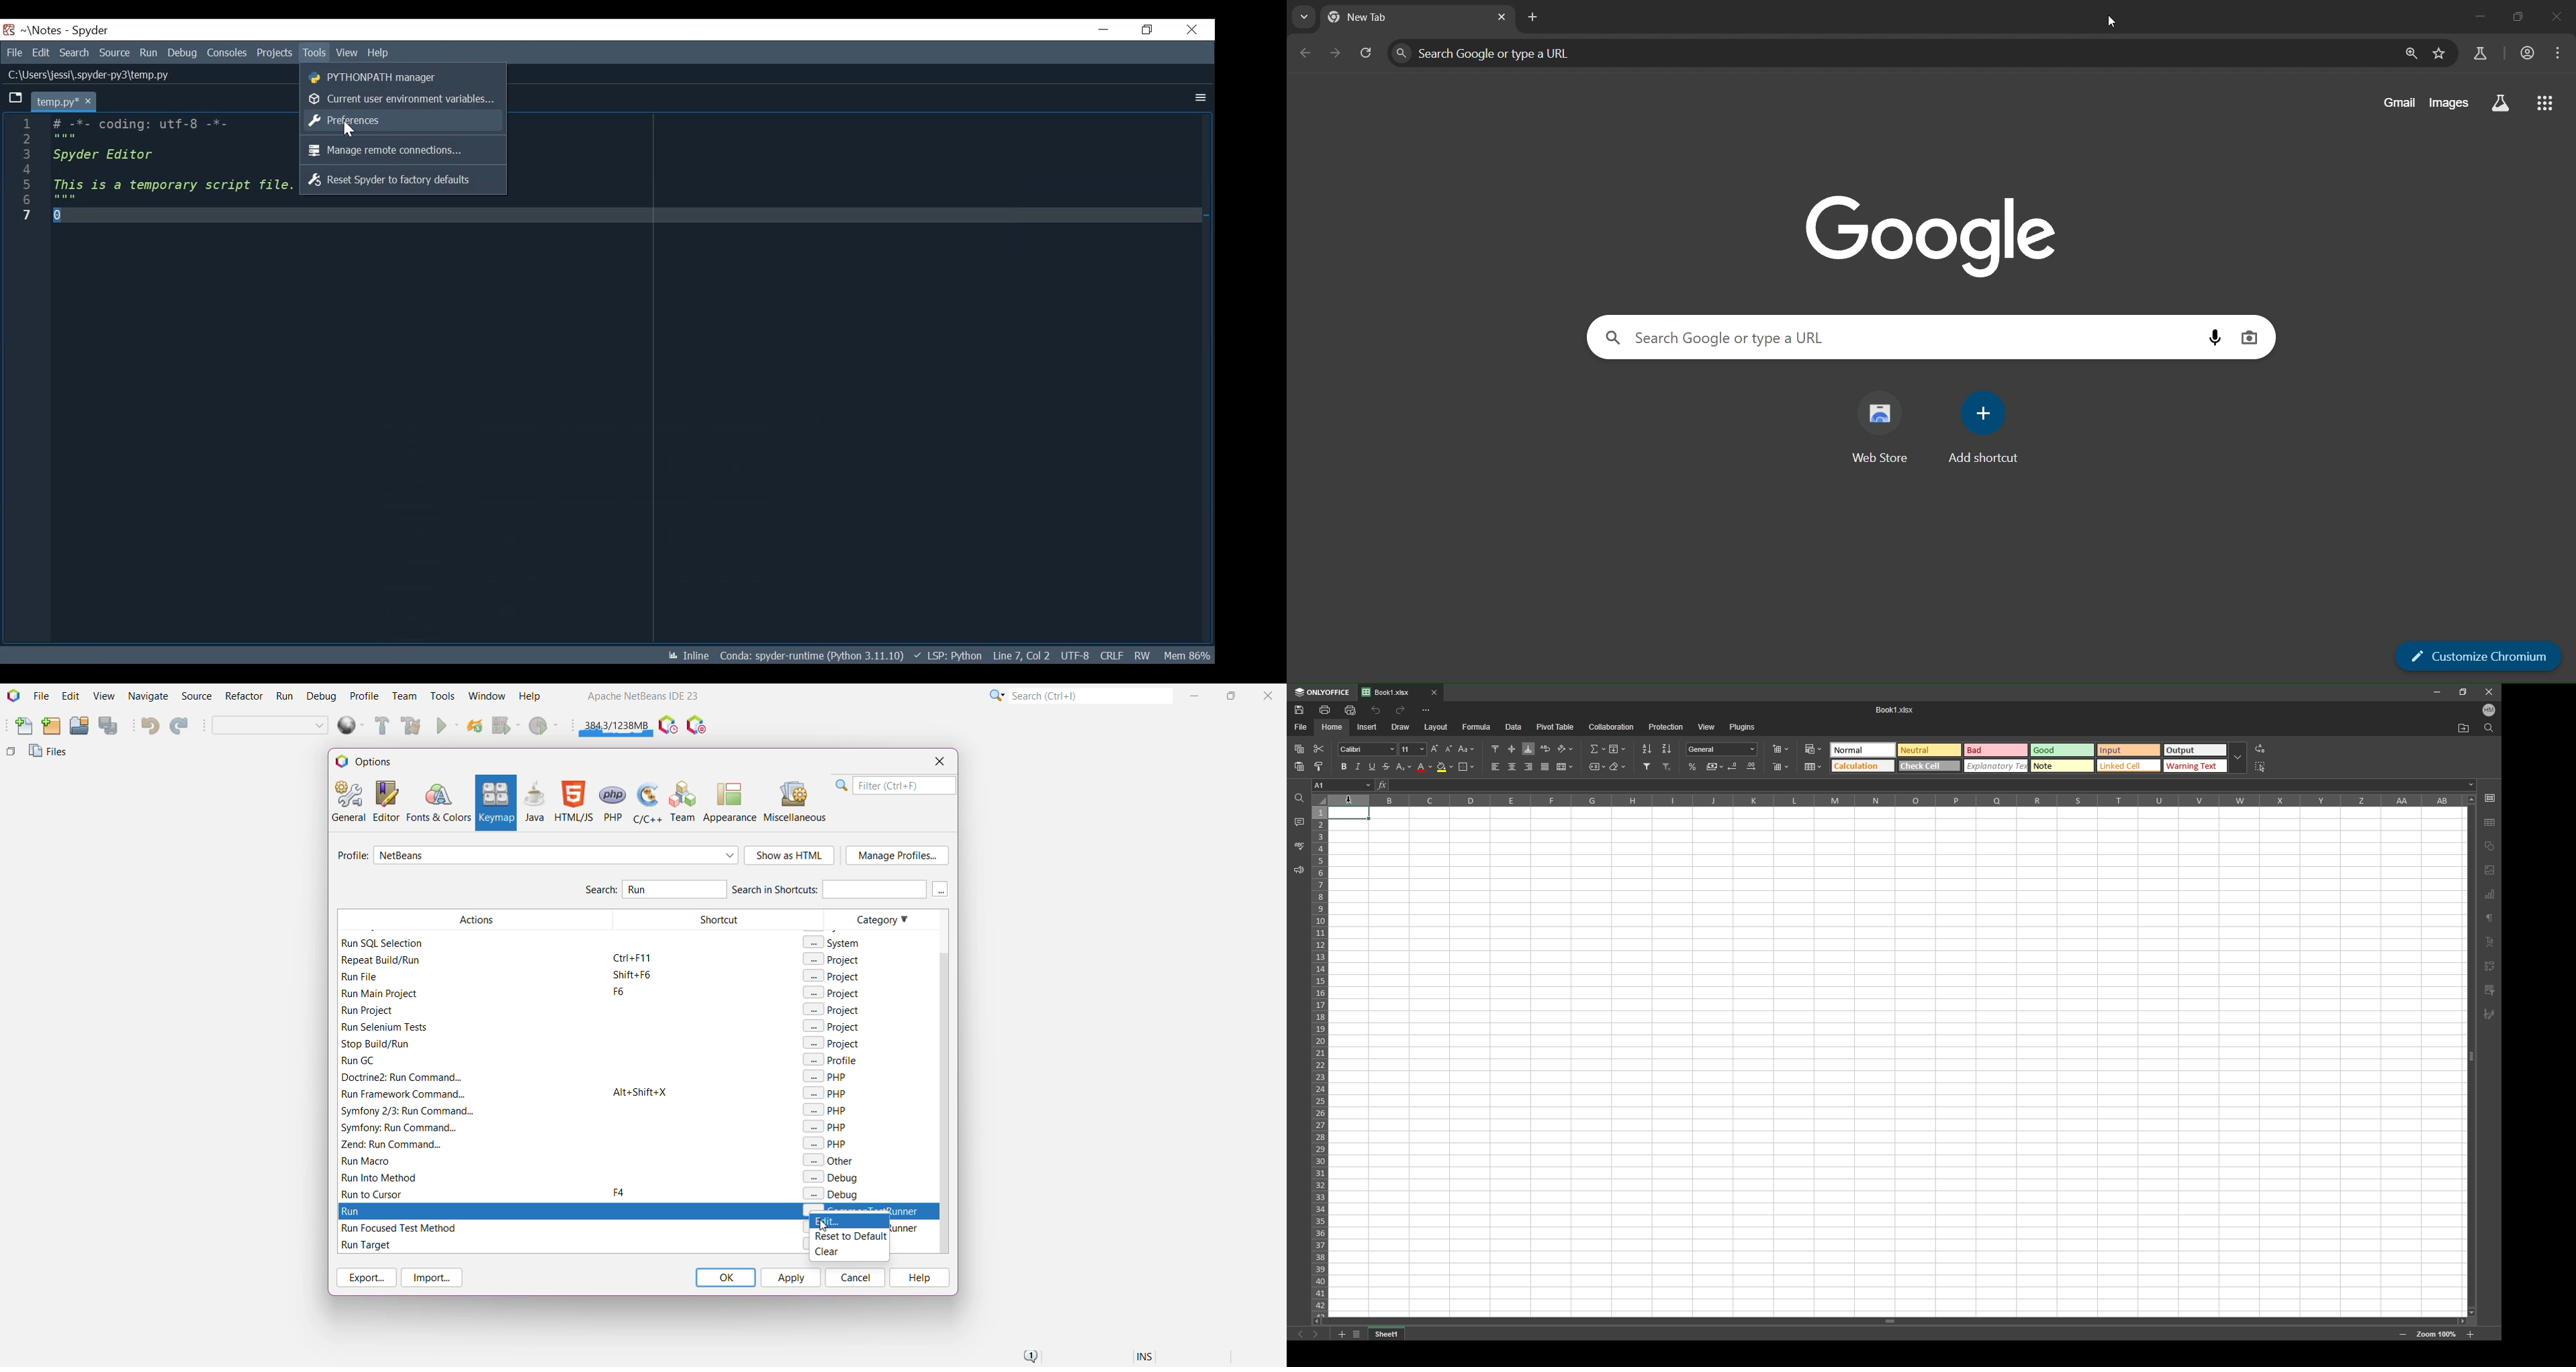 The image size is (2576, 1372). I want to click on insert cells, so click(1780, 749).